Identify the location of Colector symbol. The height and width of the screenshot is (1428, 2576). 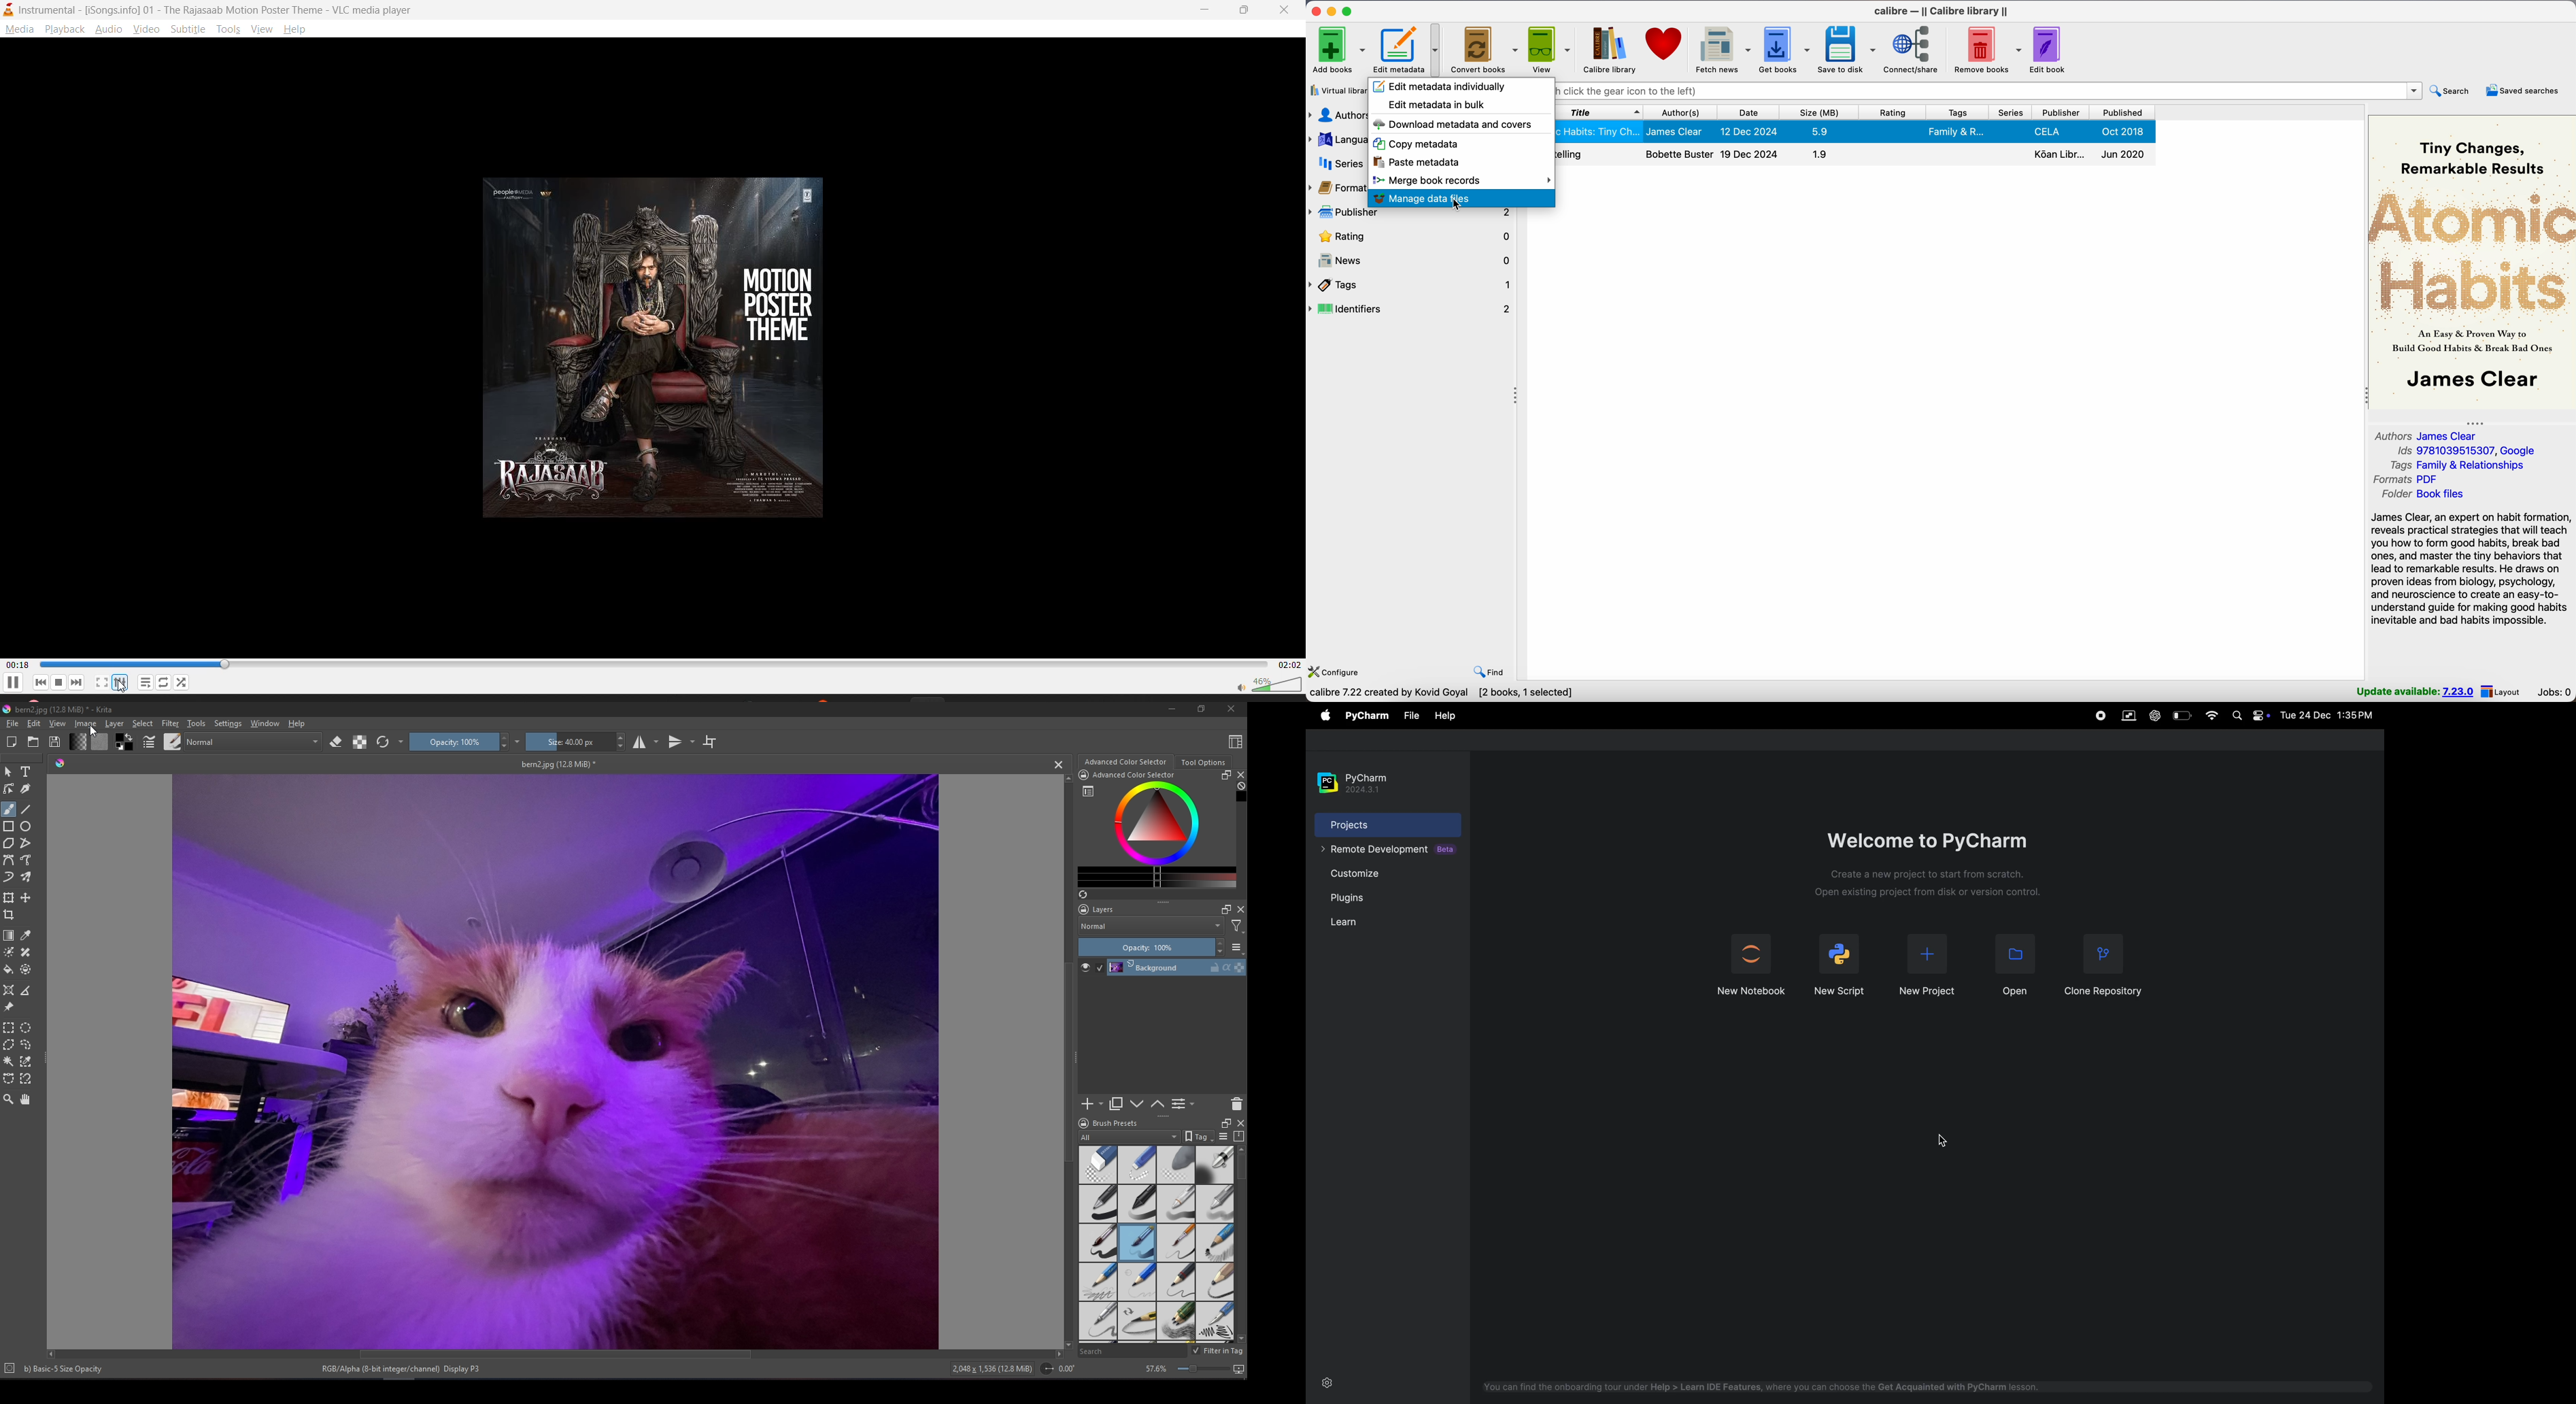
(1088, 791).